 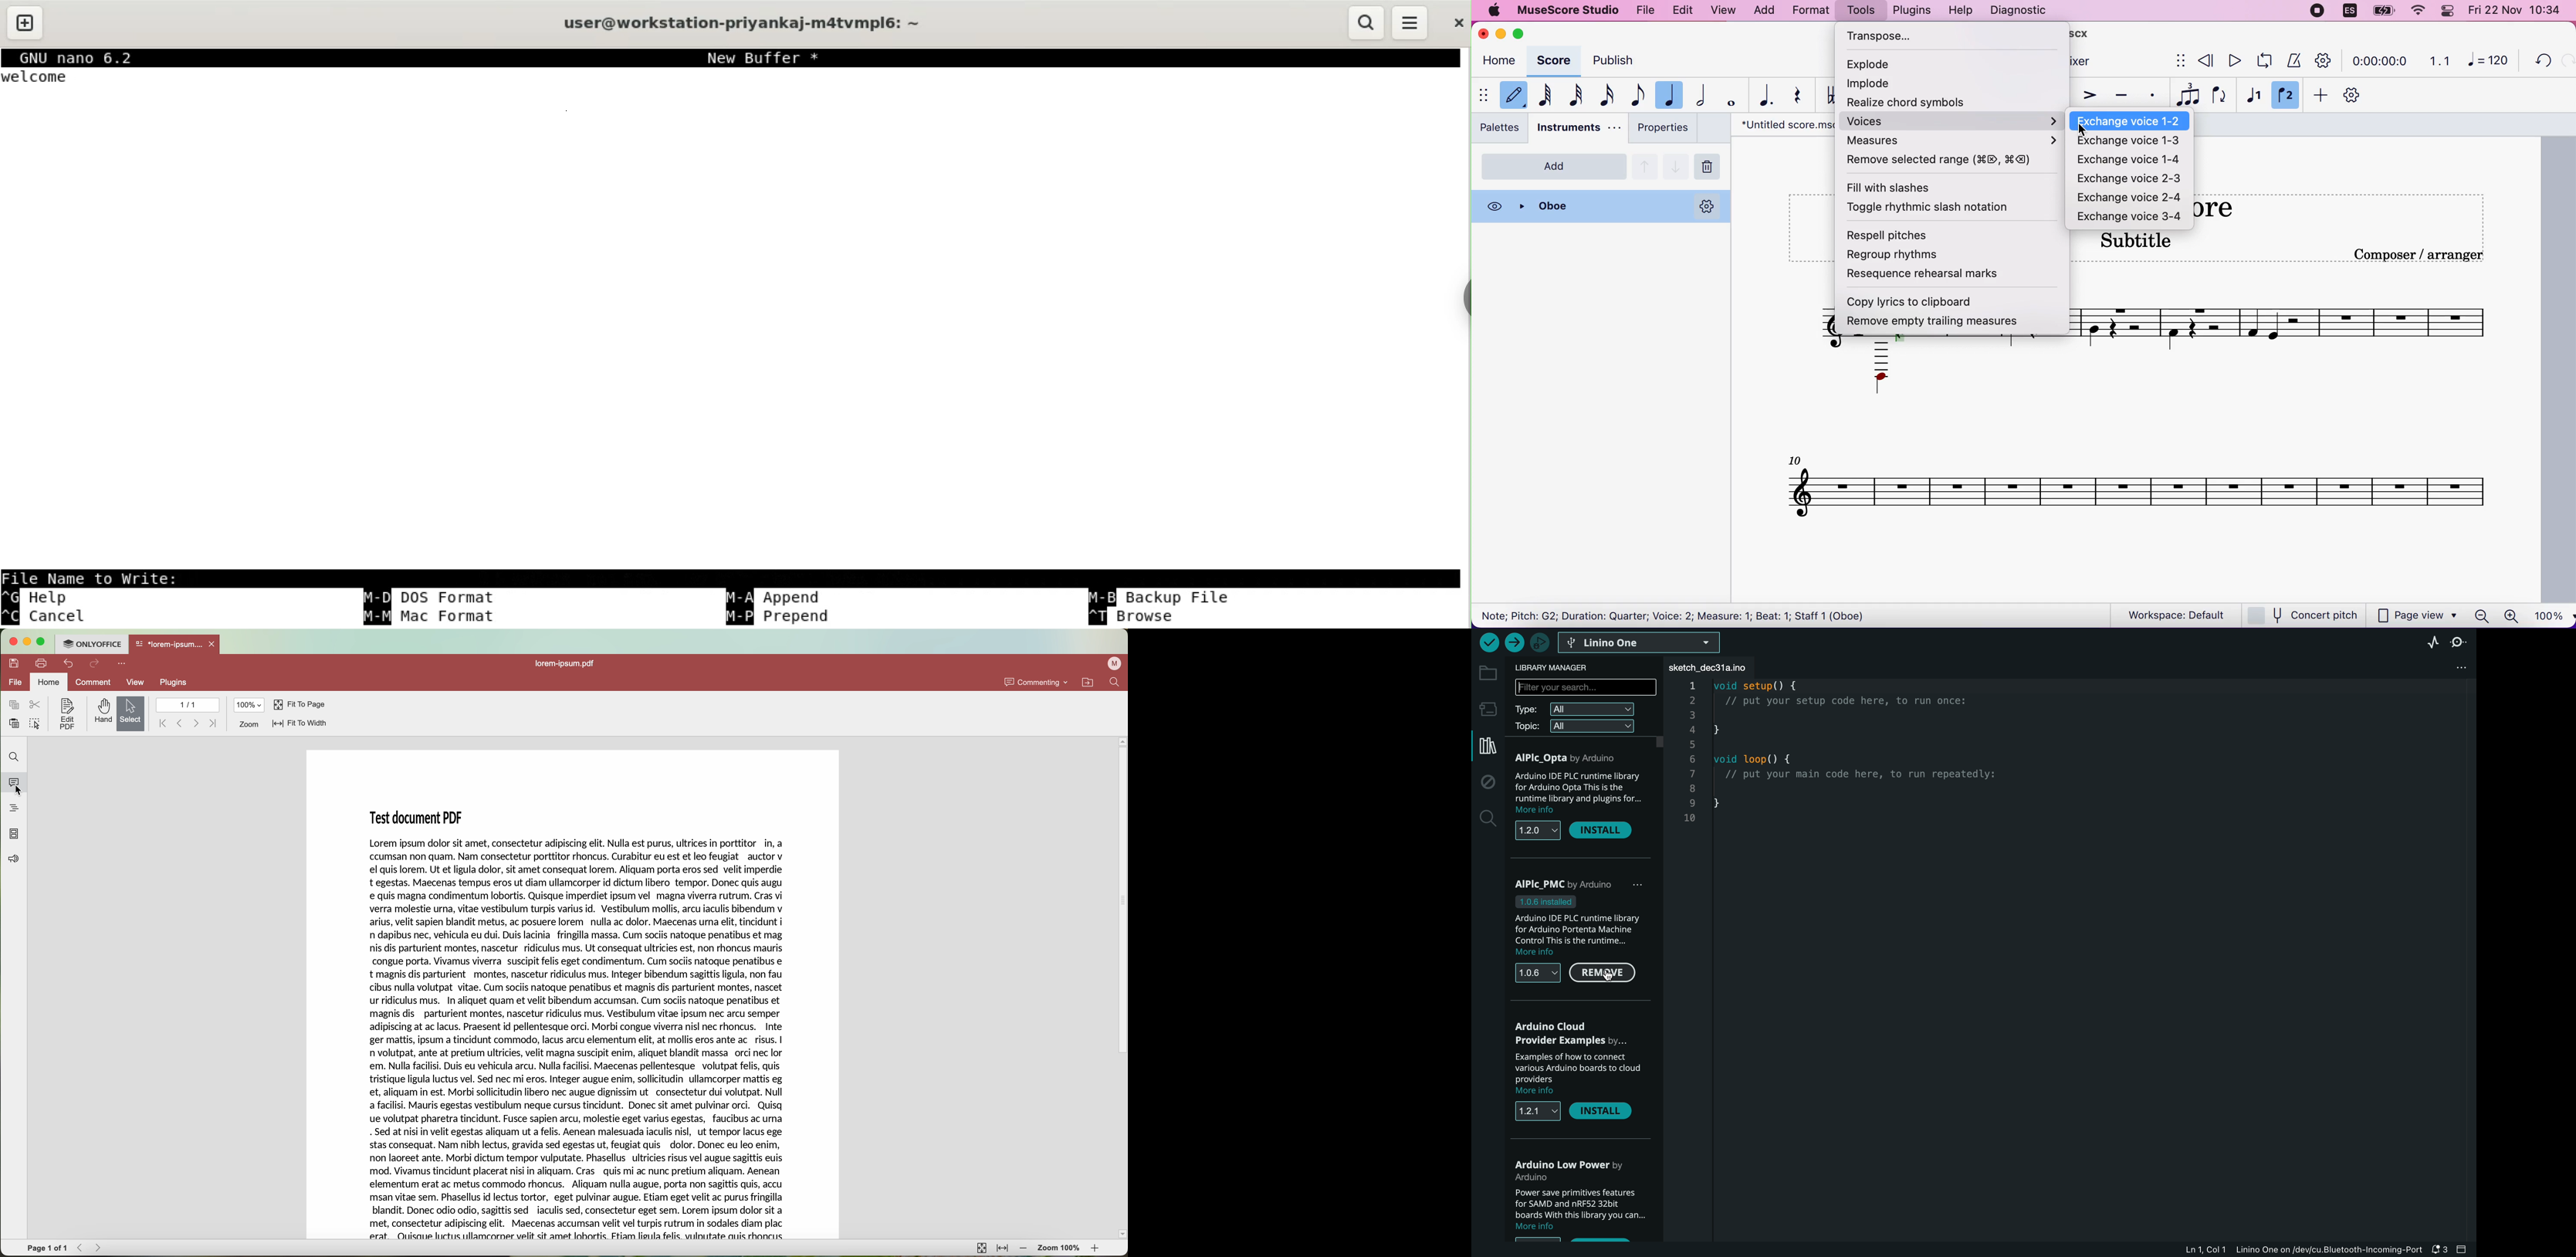 What do you see at coordinates (12, 663) in the screenshot?
I see `save` at bounding box center [12, 663].